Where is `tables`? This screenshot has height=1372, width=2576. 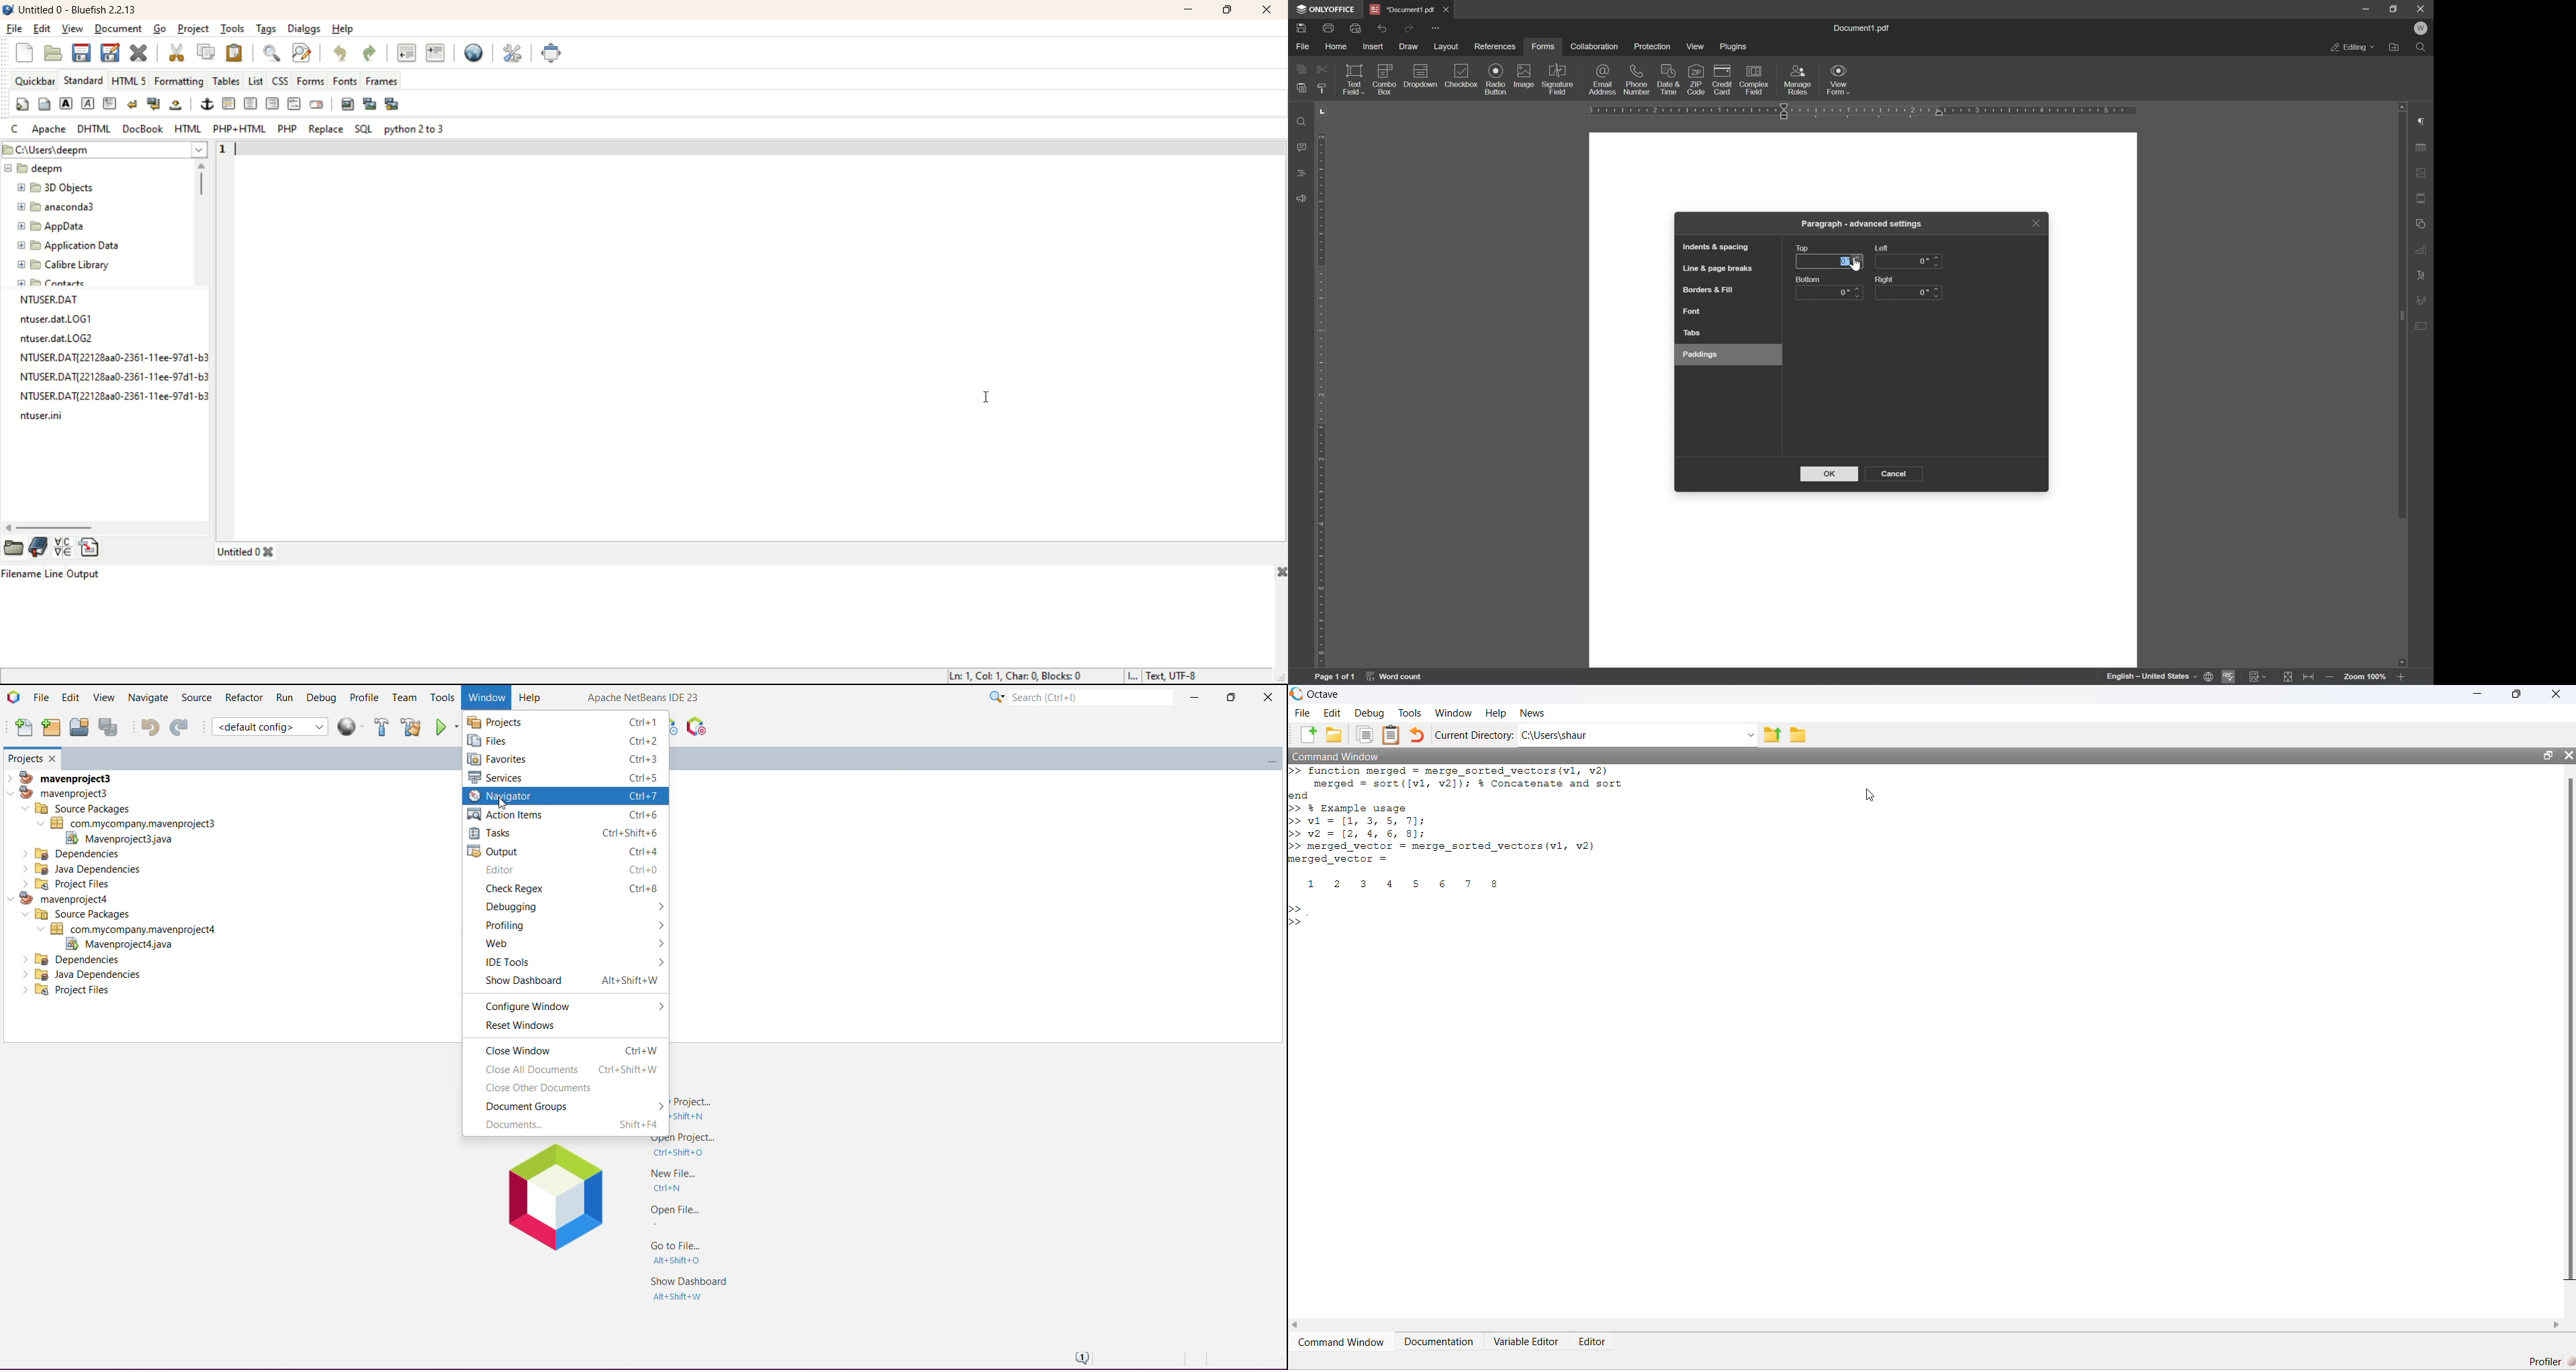
tables is located at coordinates (225, 79).